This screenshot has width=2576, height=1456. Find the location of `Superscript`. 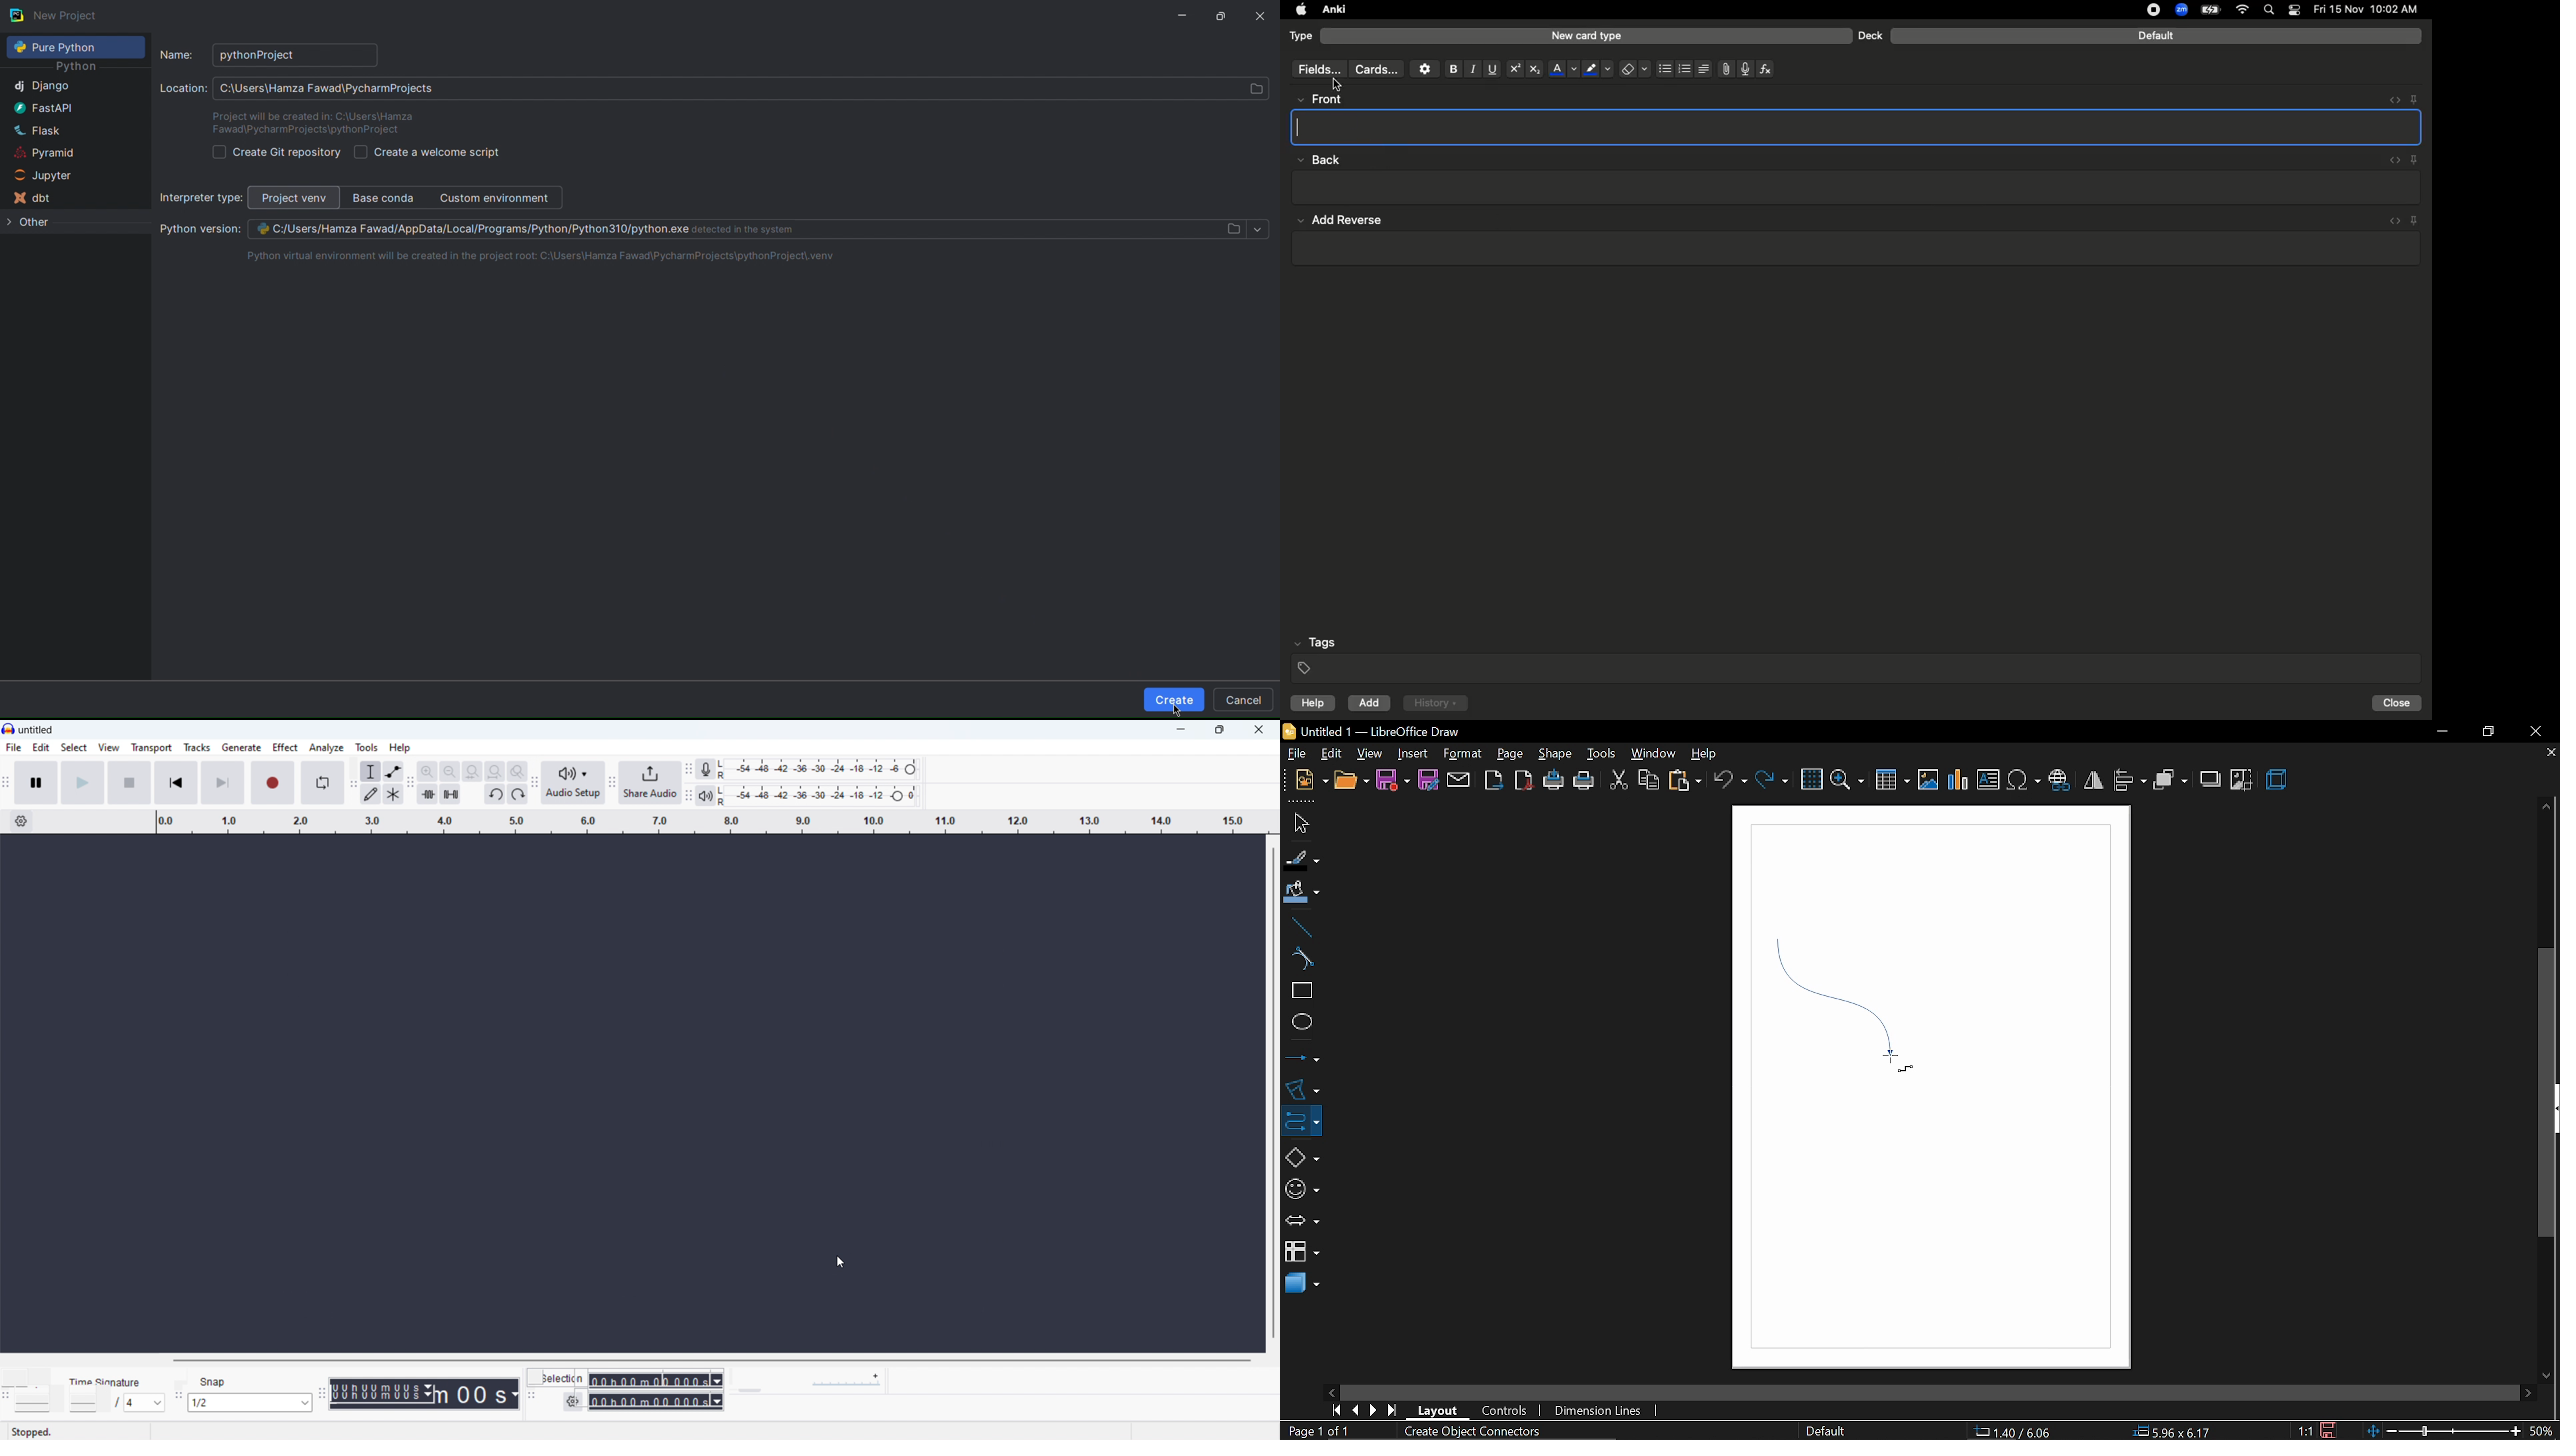

Superscript is located at coordinates (1514, 70).